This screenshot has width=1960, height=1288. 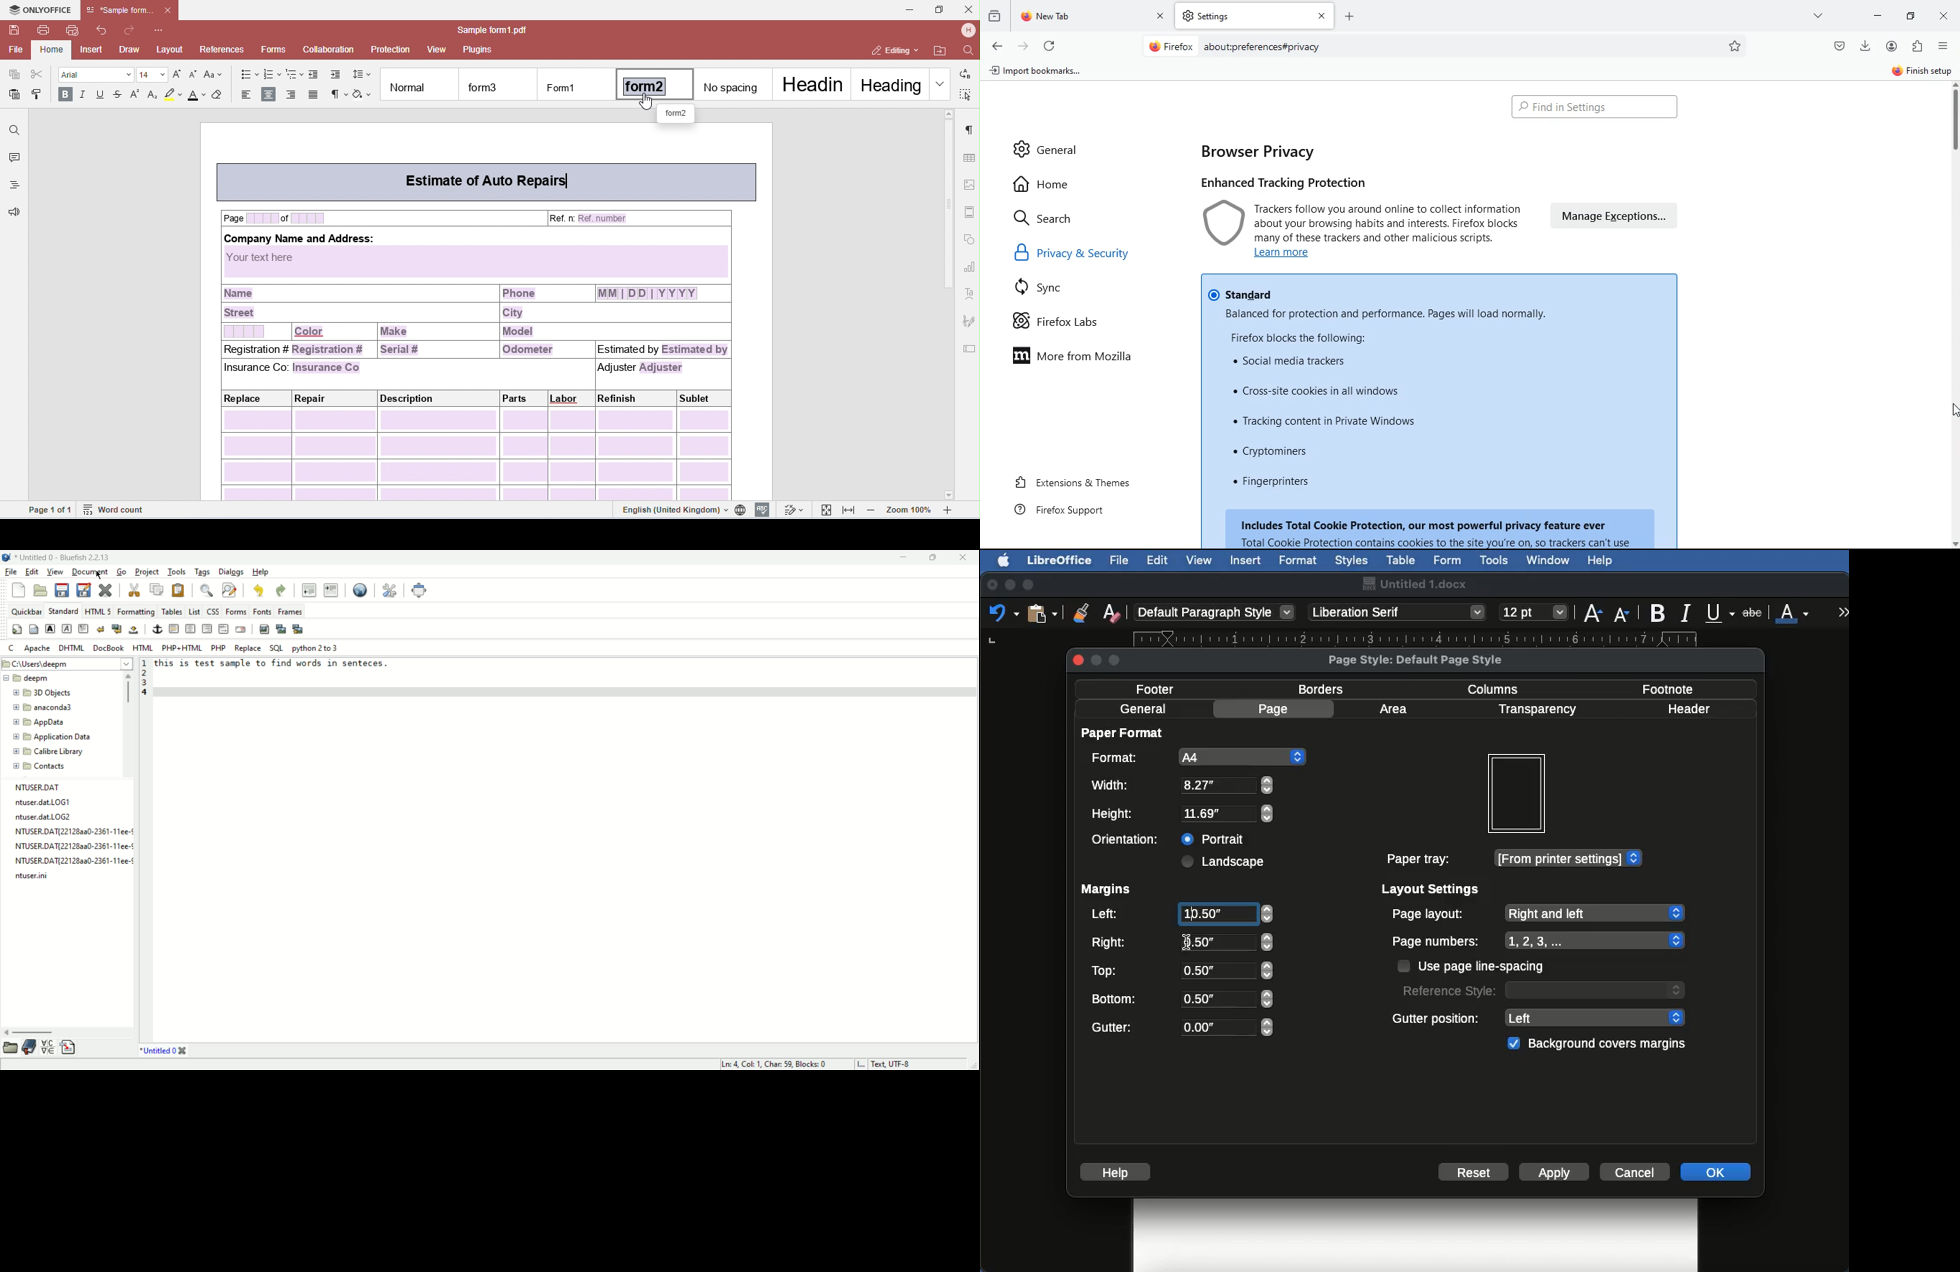 What do you see at coordinates (158, 629) in the screenshot?
I see `anchor` at bounding box center [158, 629].